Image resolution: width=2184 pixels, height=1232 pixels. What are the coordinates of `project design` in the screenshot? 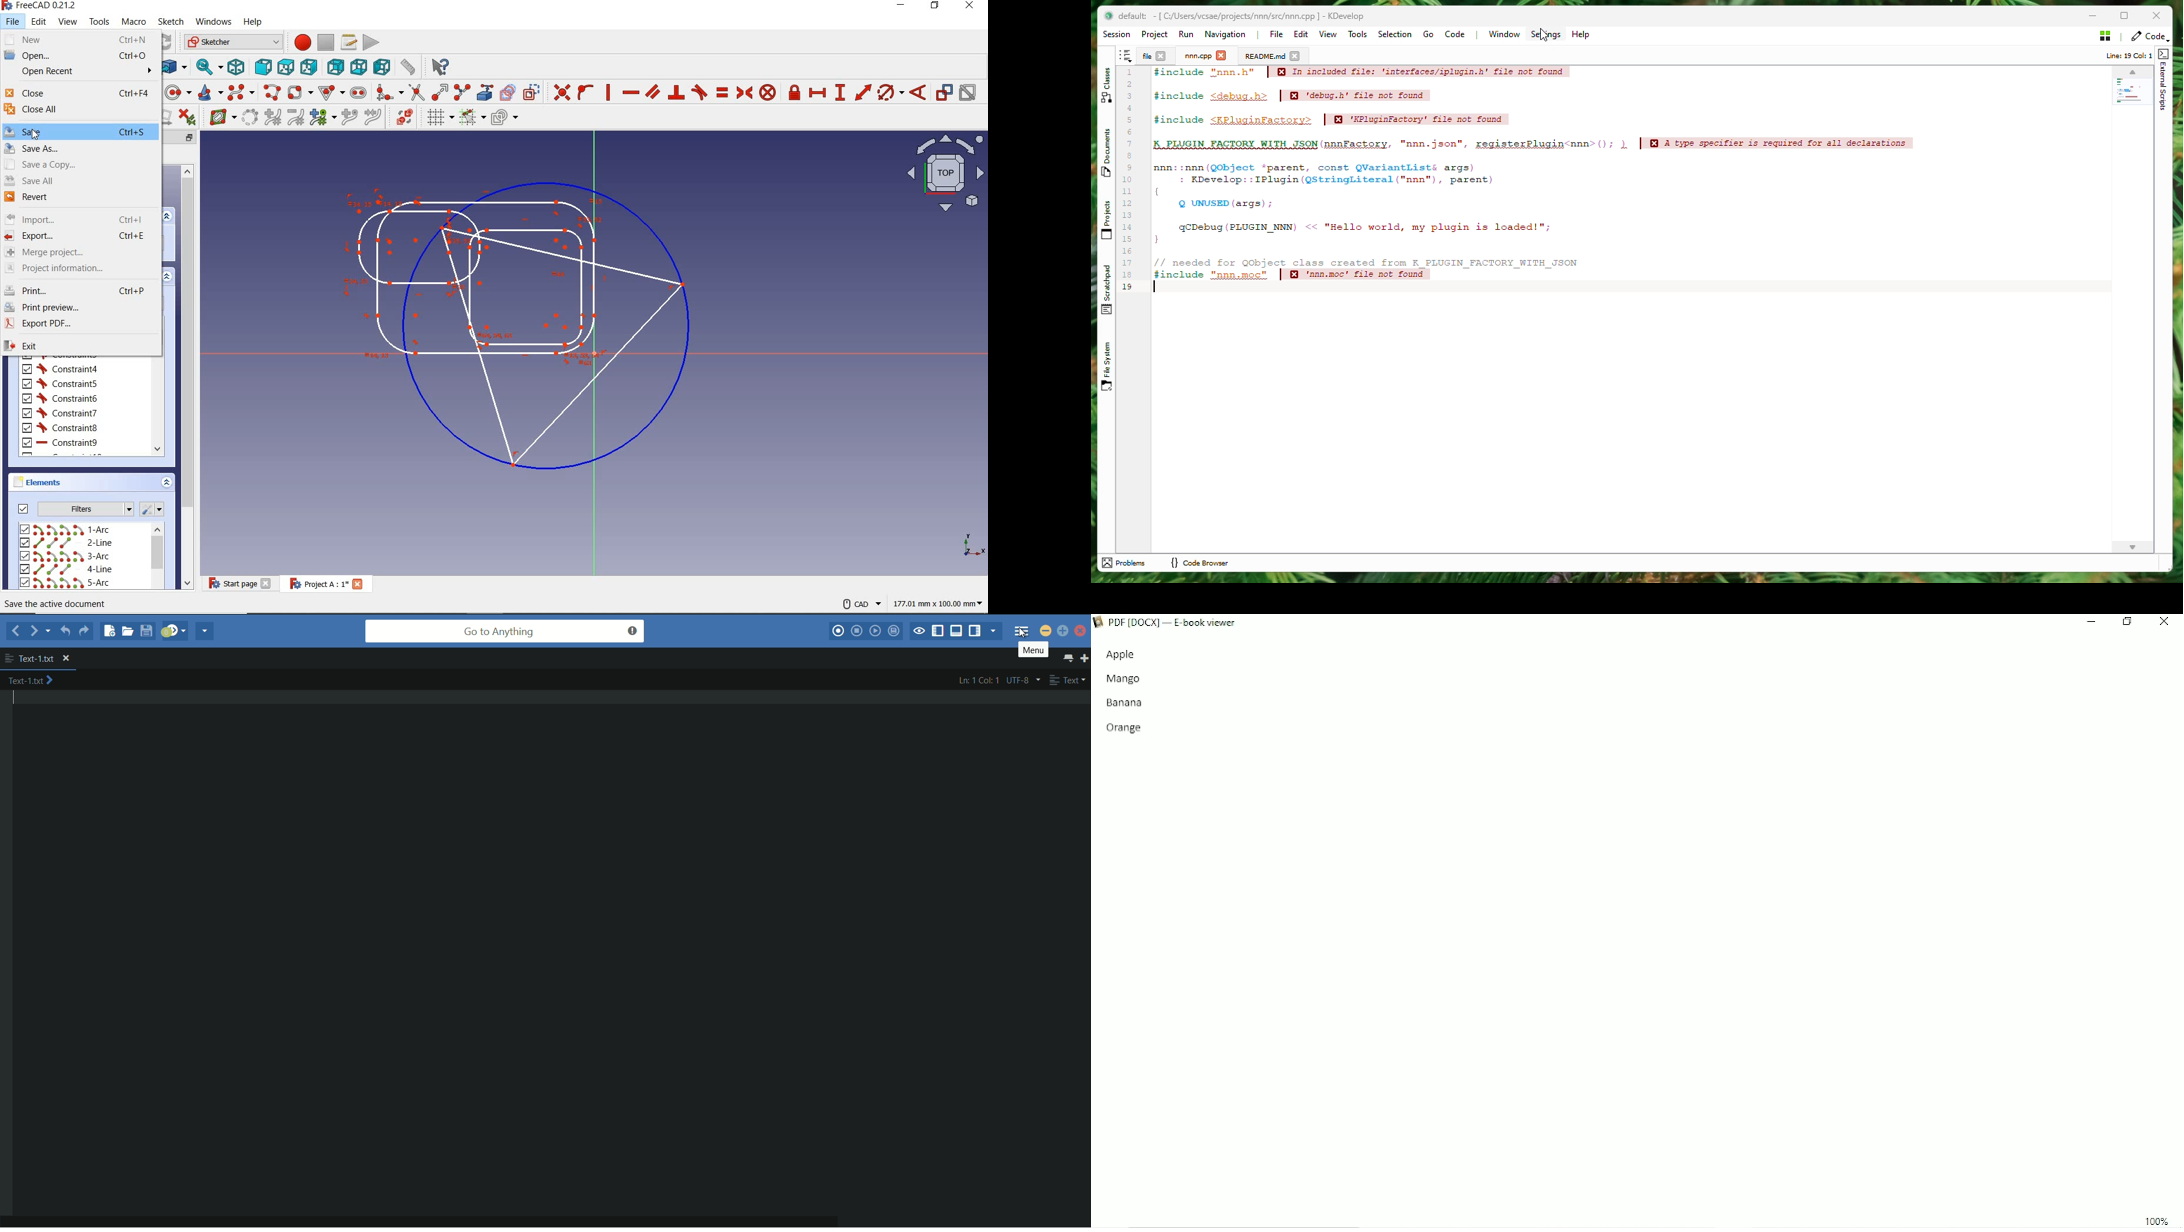 It's located at (522, 322).